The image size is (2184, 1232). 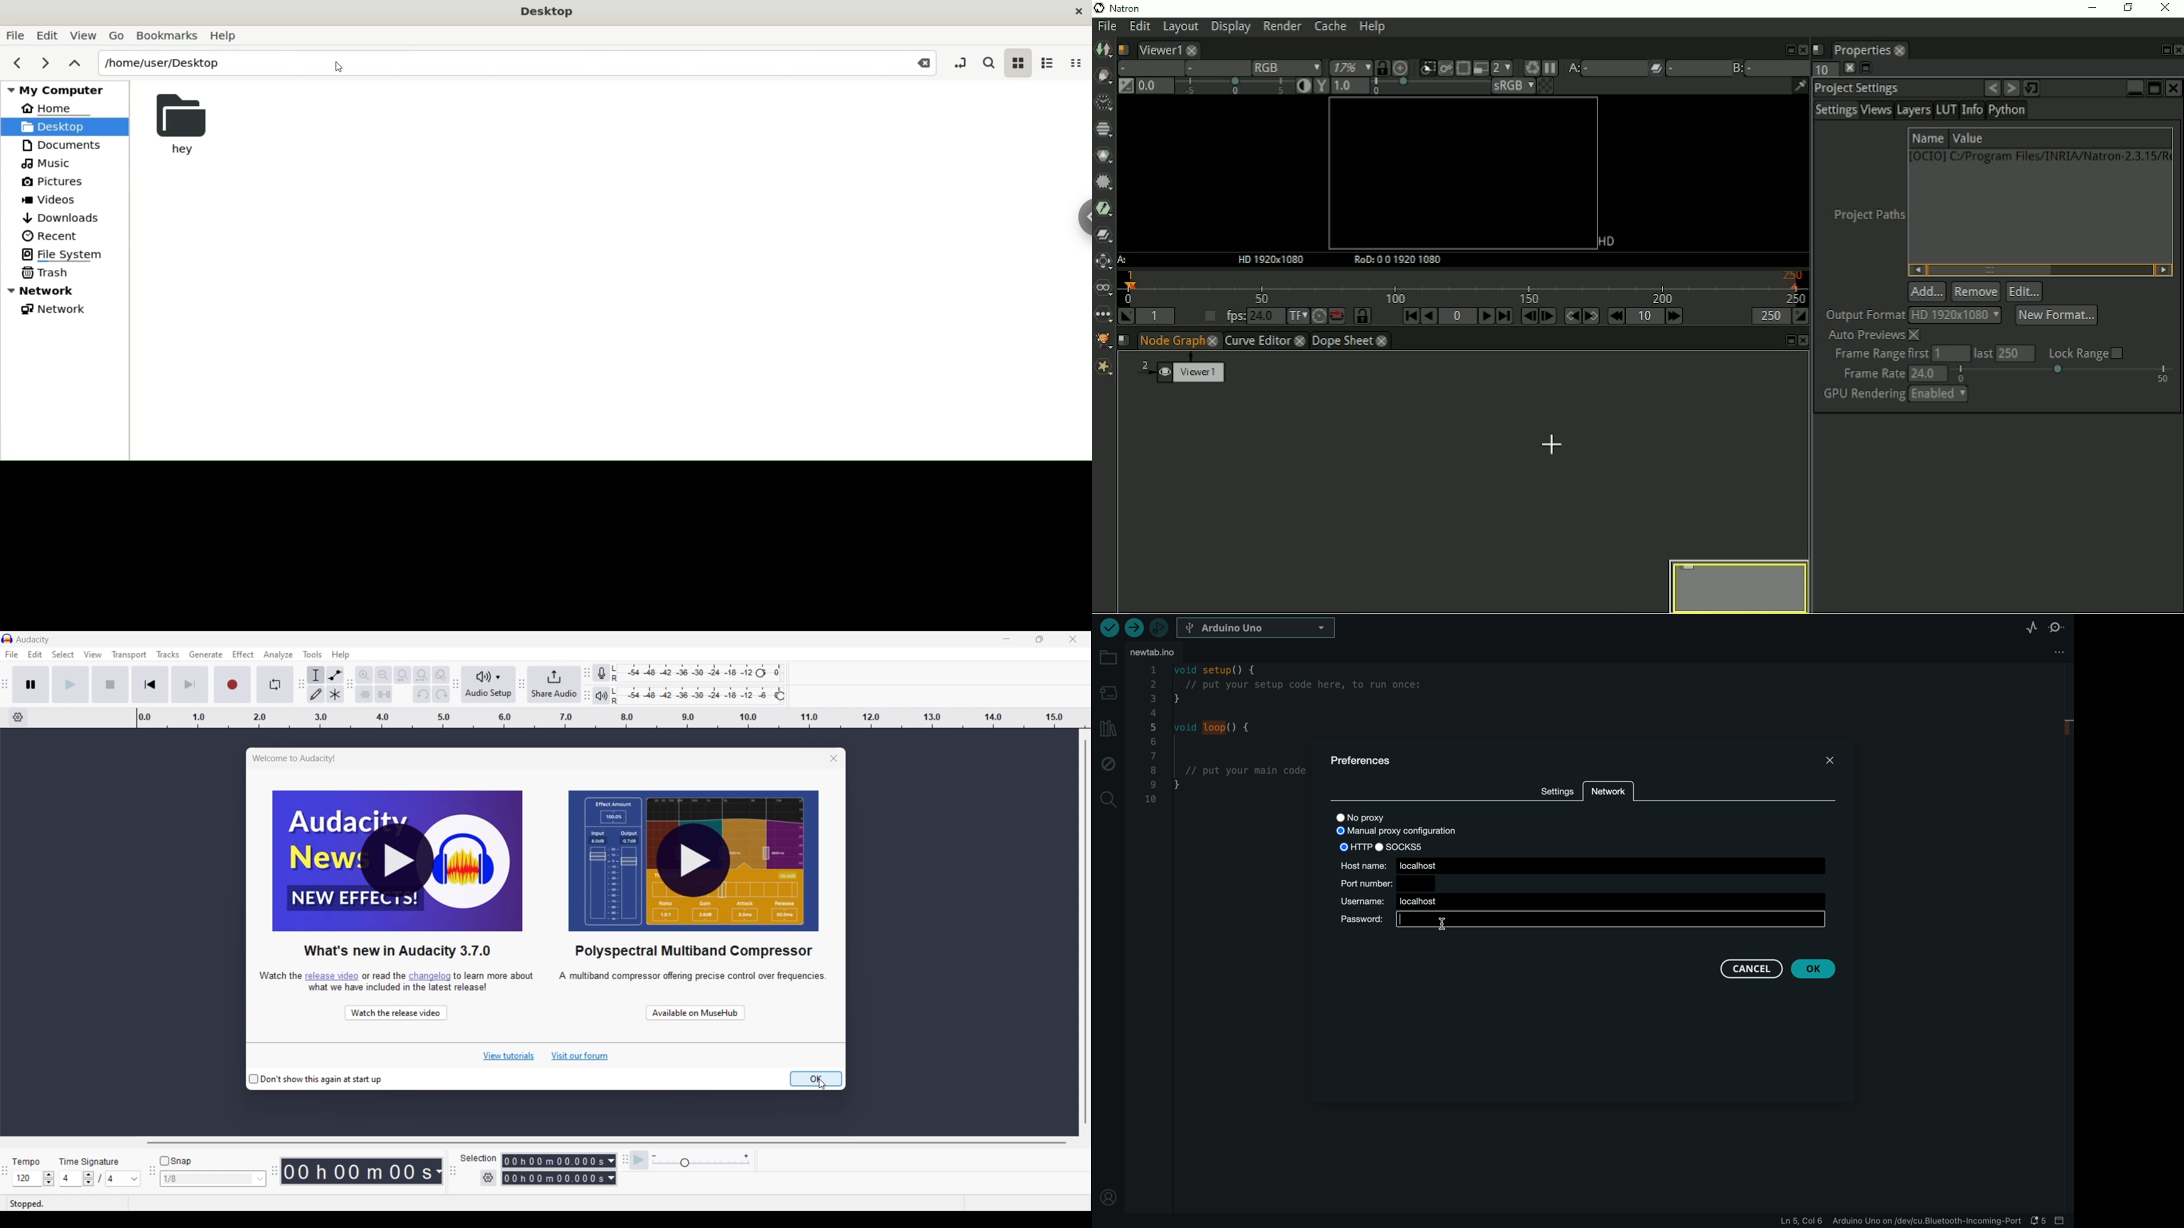 I want to click on Watch the release video, so click(x=395, y=1011).